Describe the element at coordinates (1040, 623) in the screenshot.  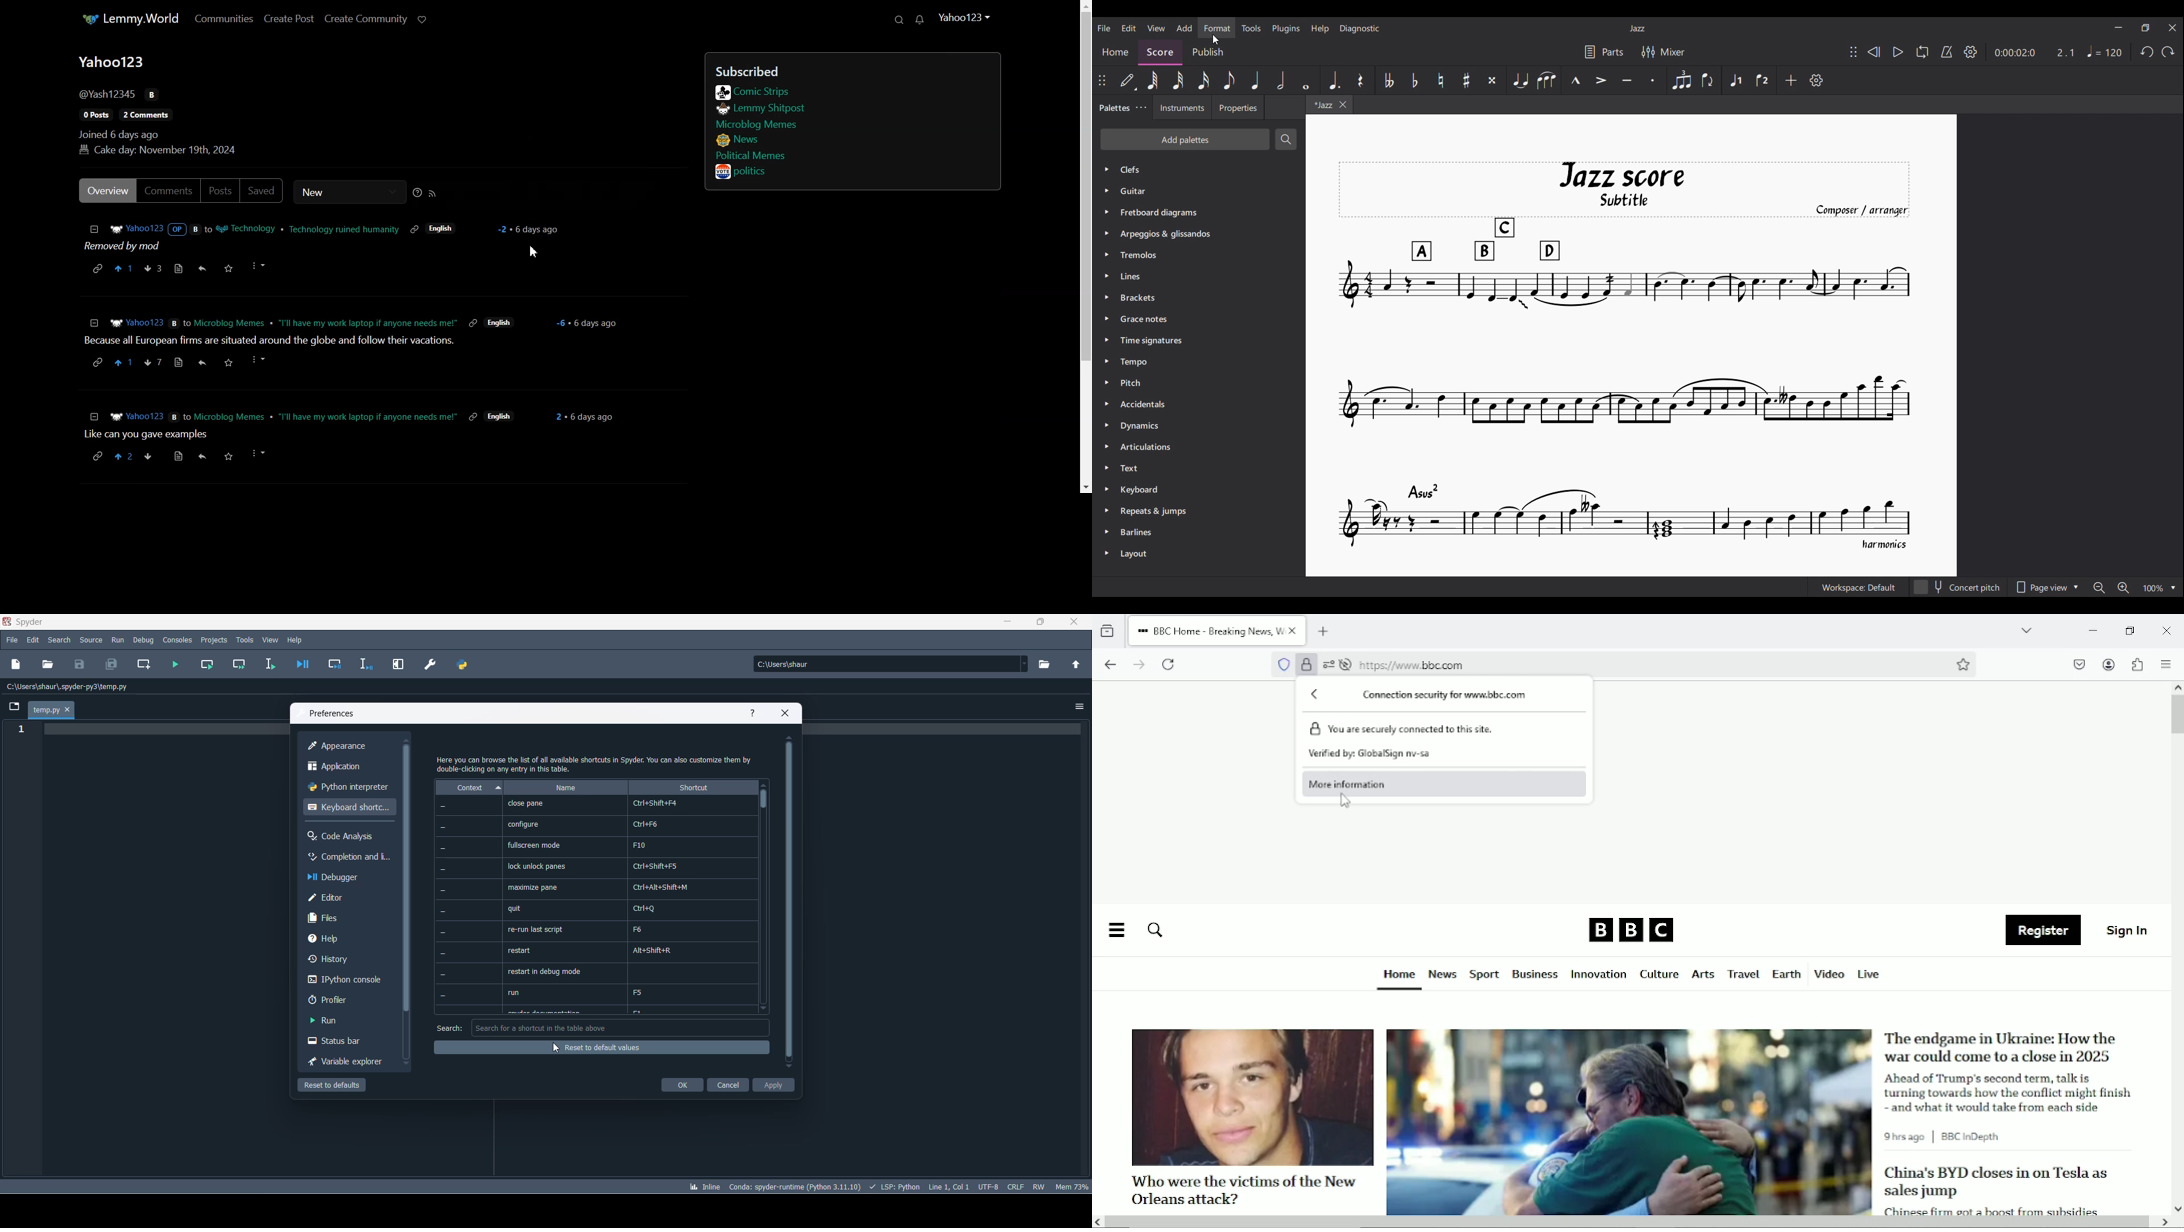
I see `maximize` at that location.